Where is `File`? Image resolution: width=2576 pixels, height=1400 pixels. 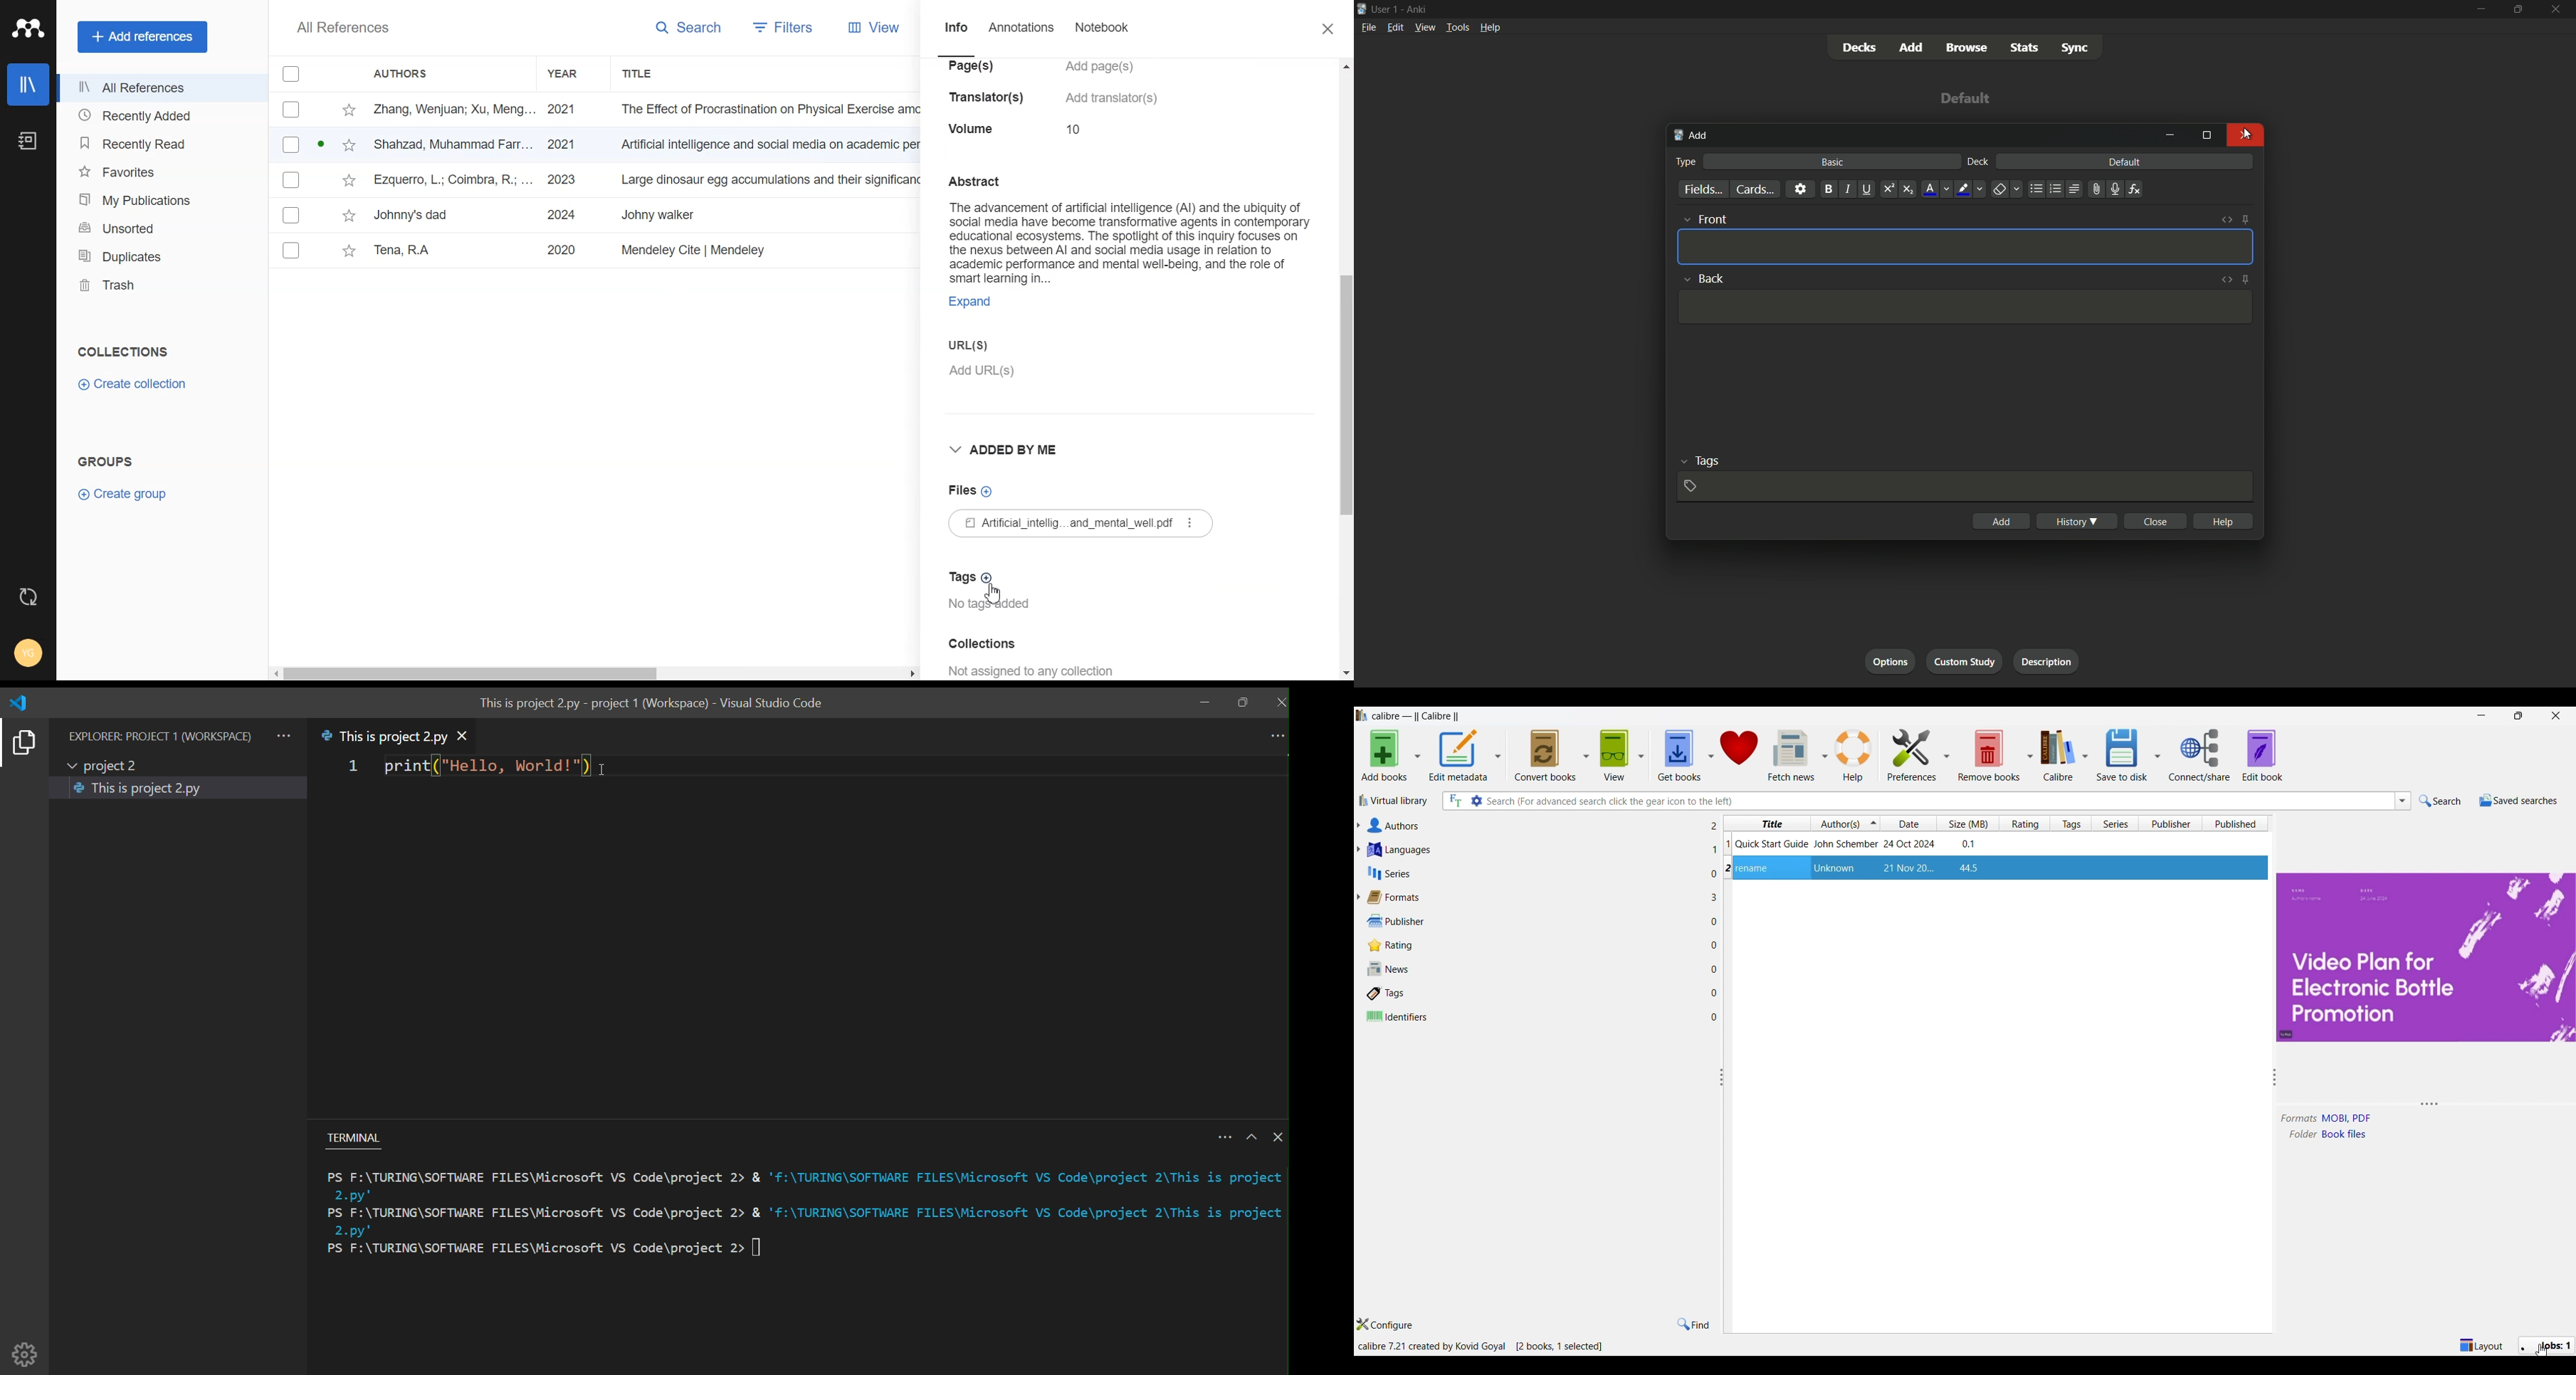 File is located at coordinates (596, 109).